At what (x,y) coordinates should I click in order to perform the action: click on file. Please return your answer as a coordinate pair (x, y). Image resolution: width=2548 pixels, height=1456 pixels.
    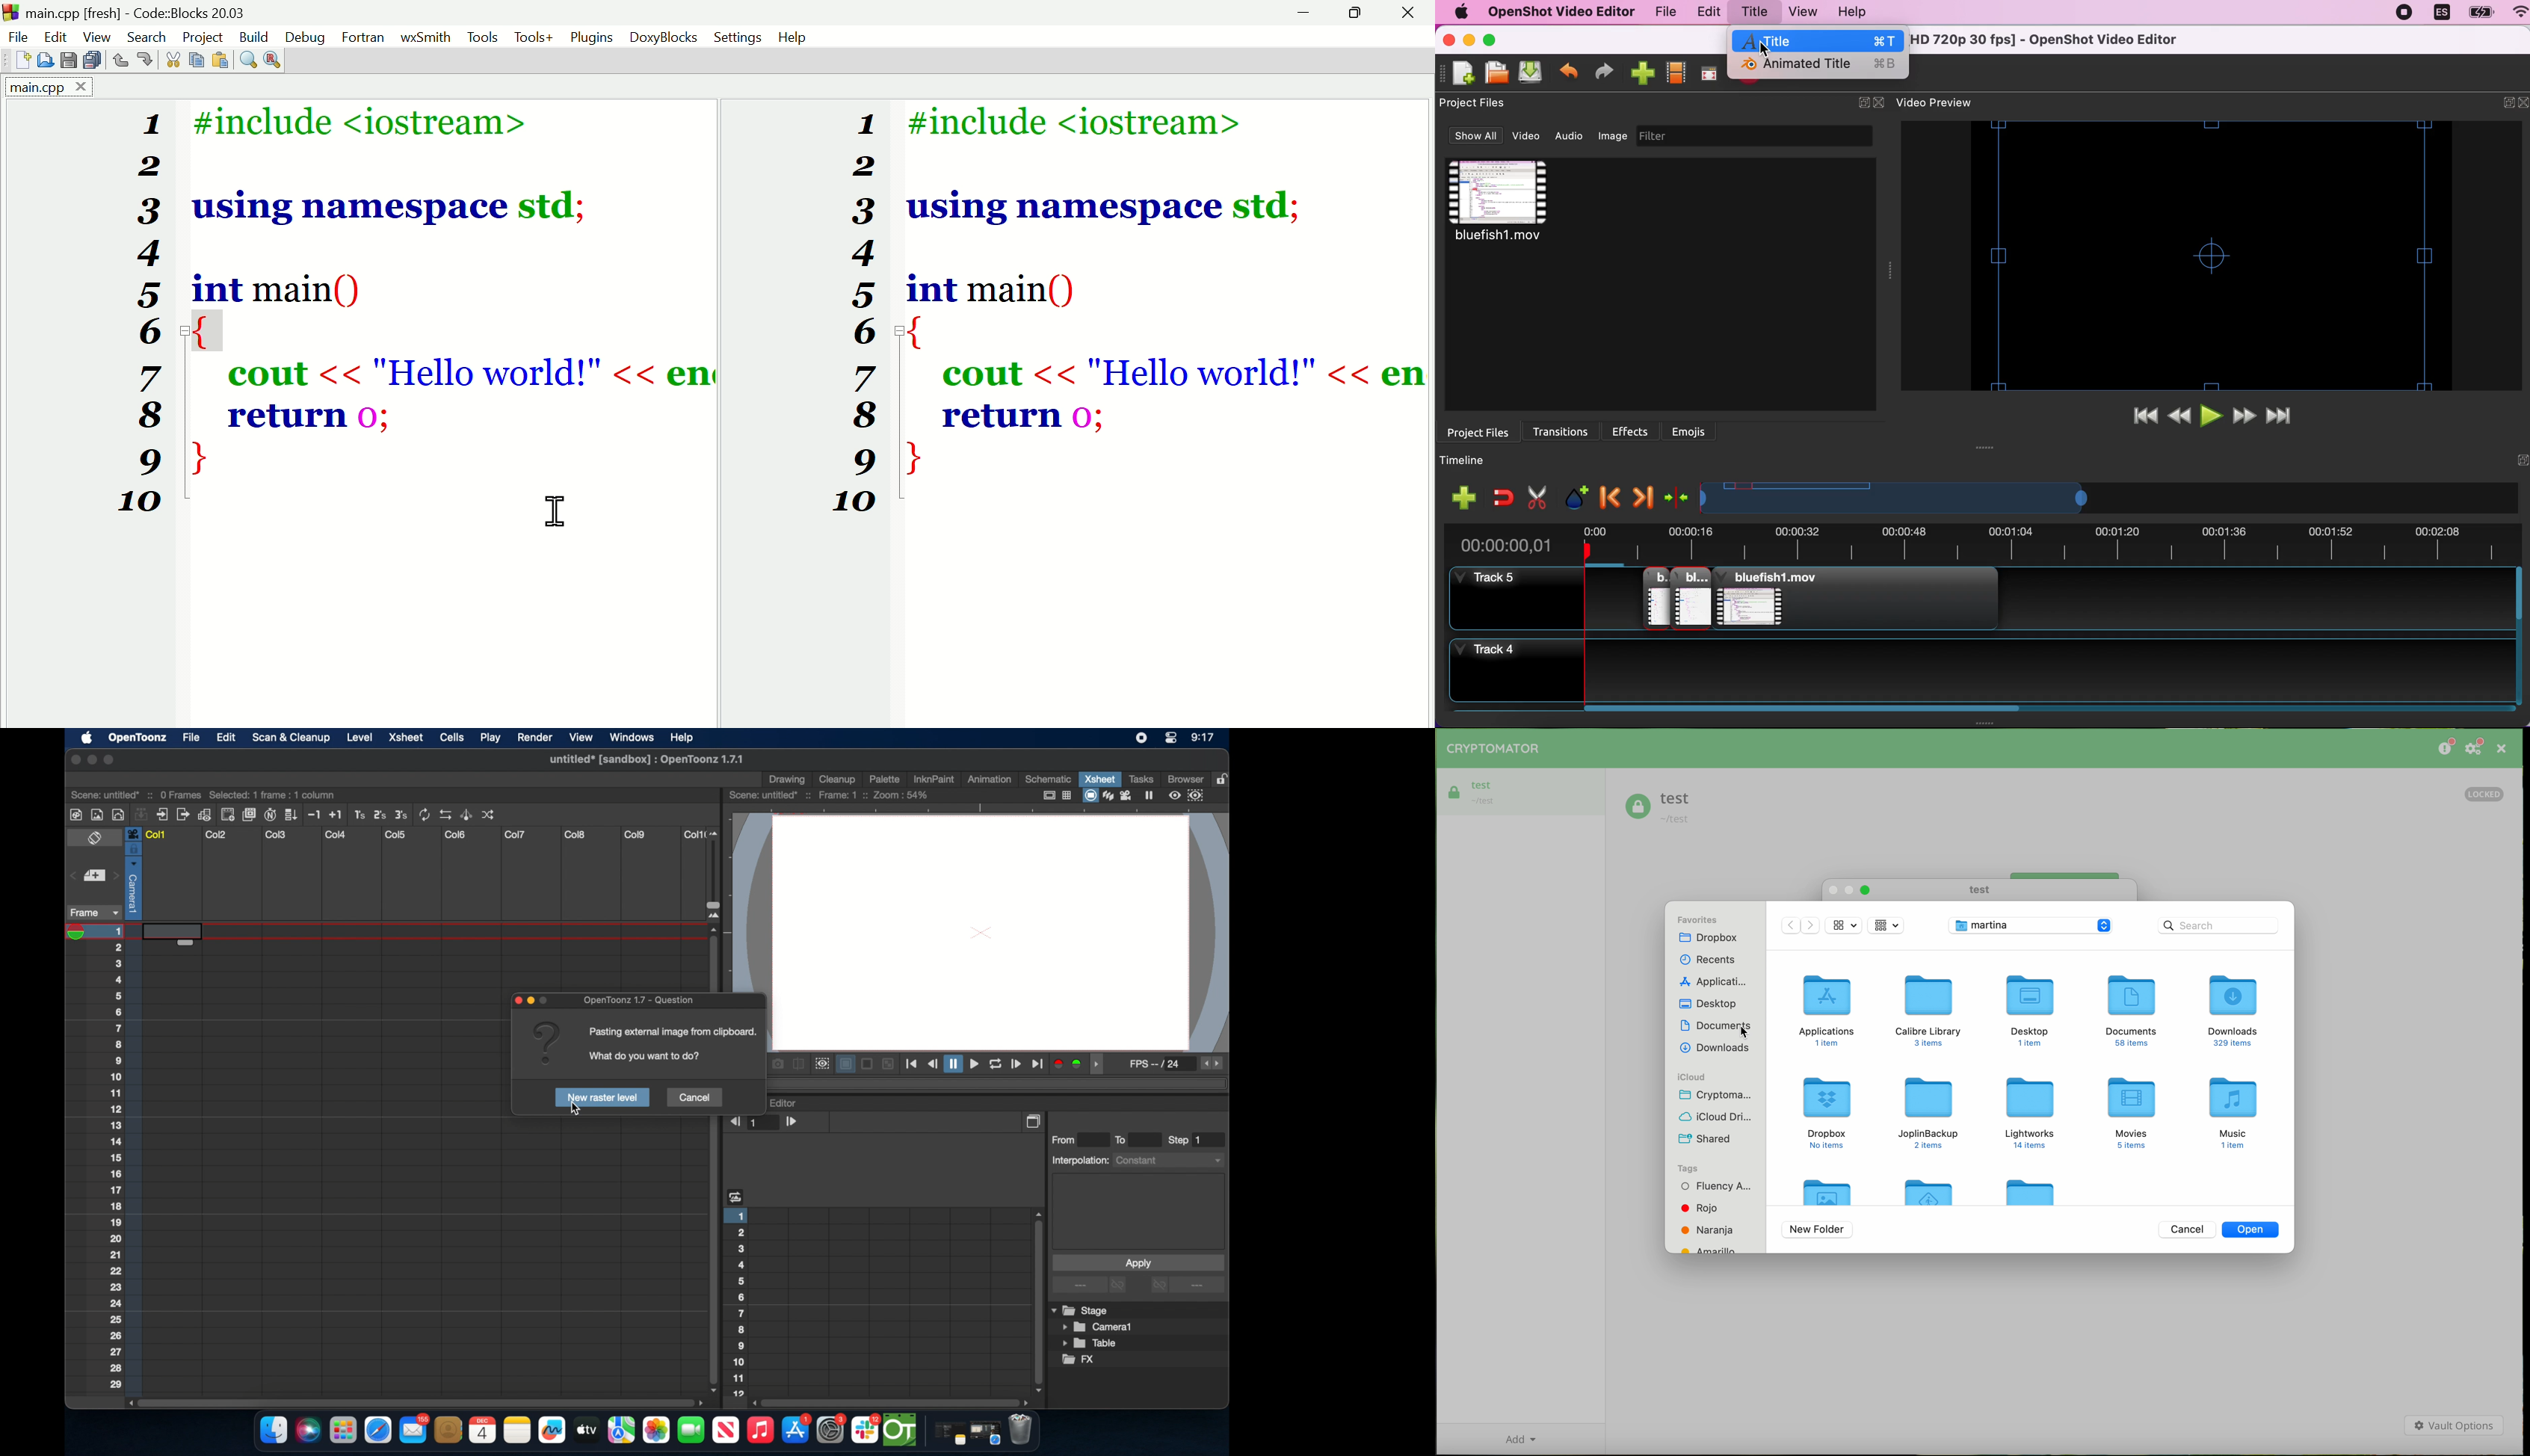
    Looking at the image, I should click on (16, 35).